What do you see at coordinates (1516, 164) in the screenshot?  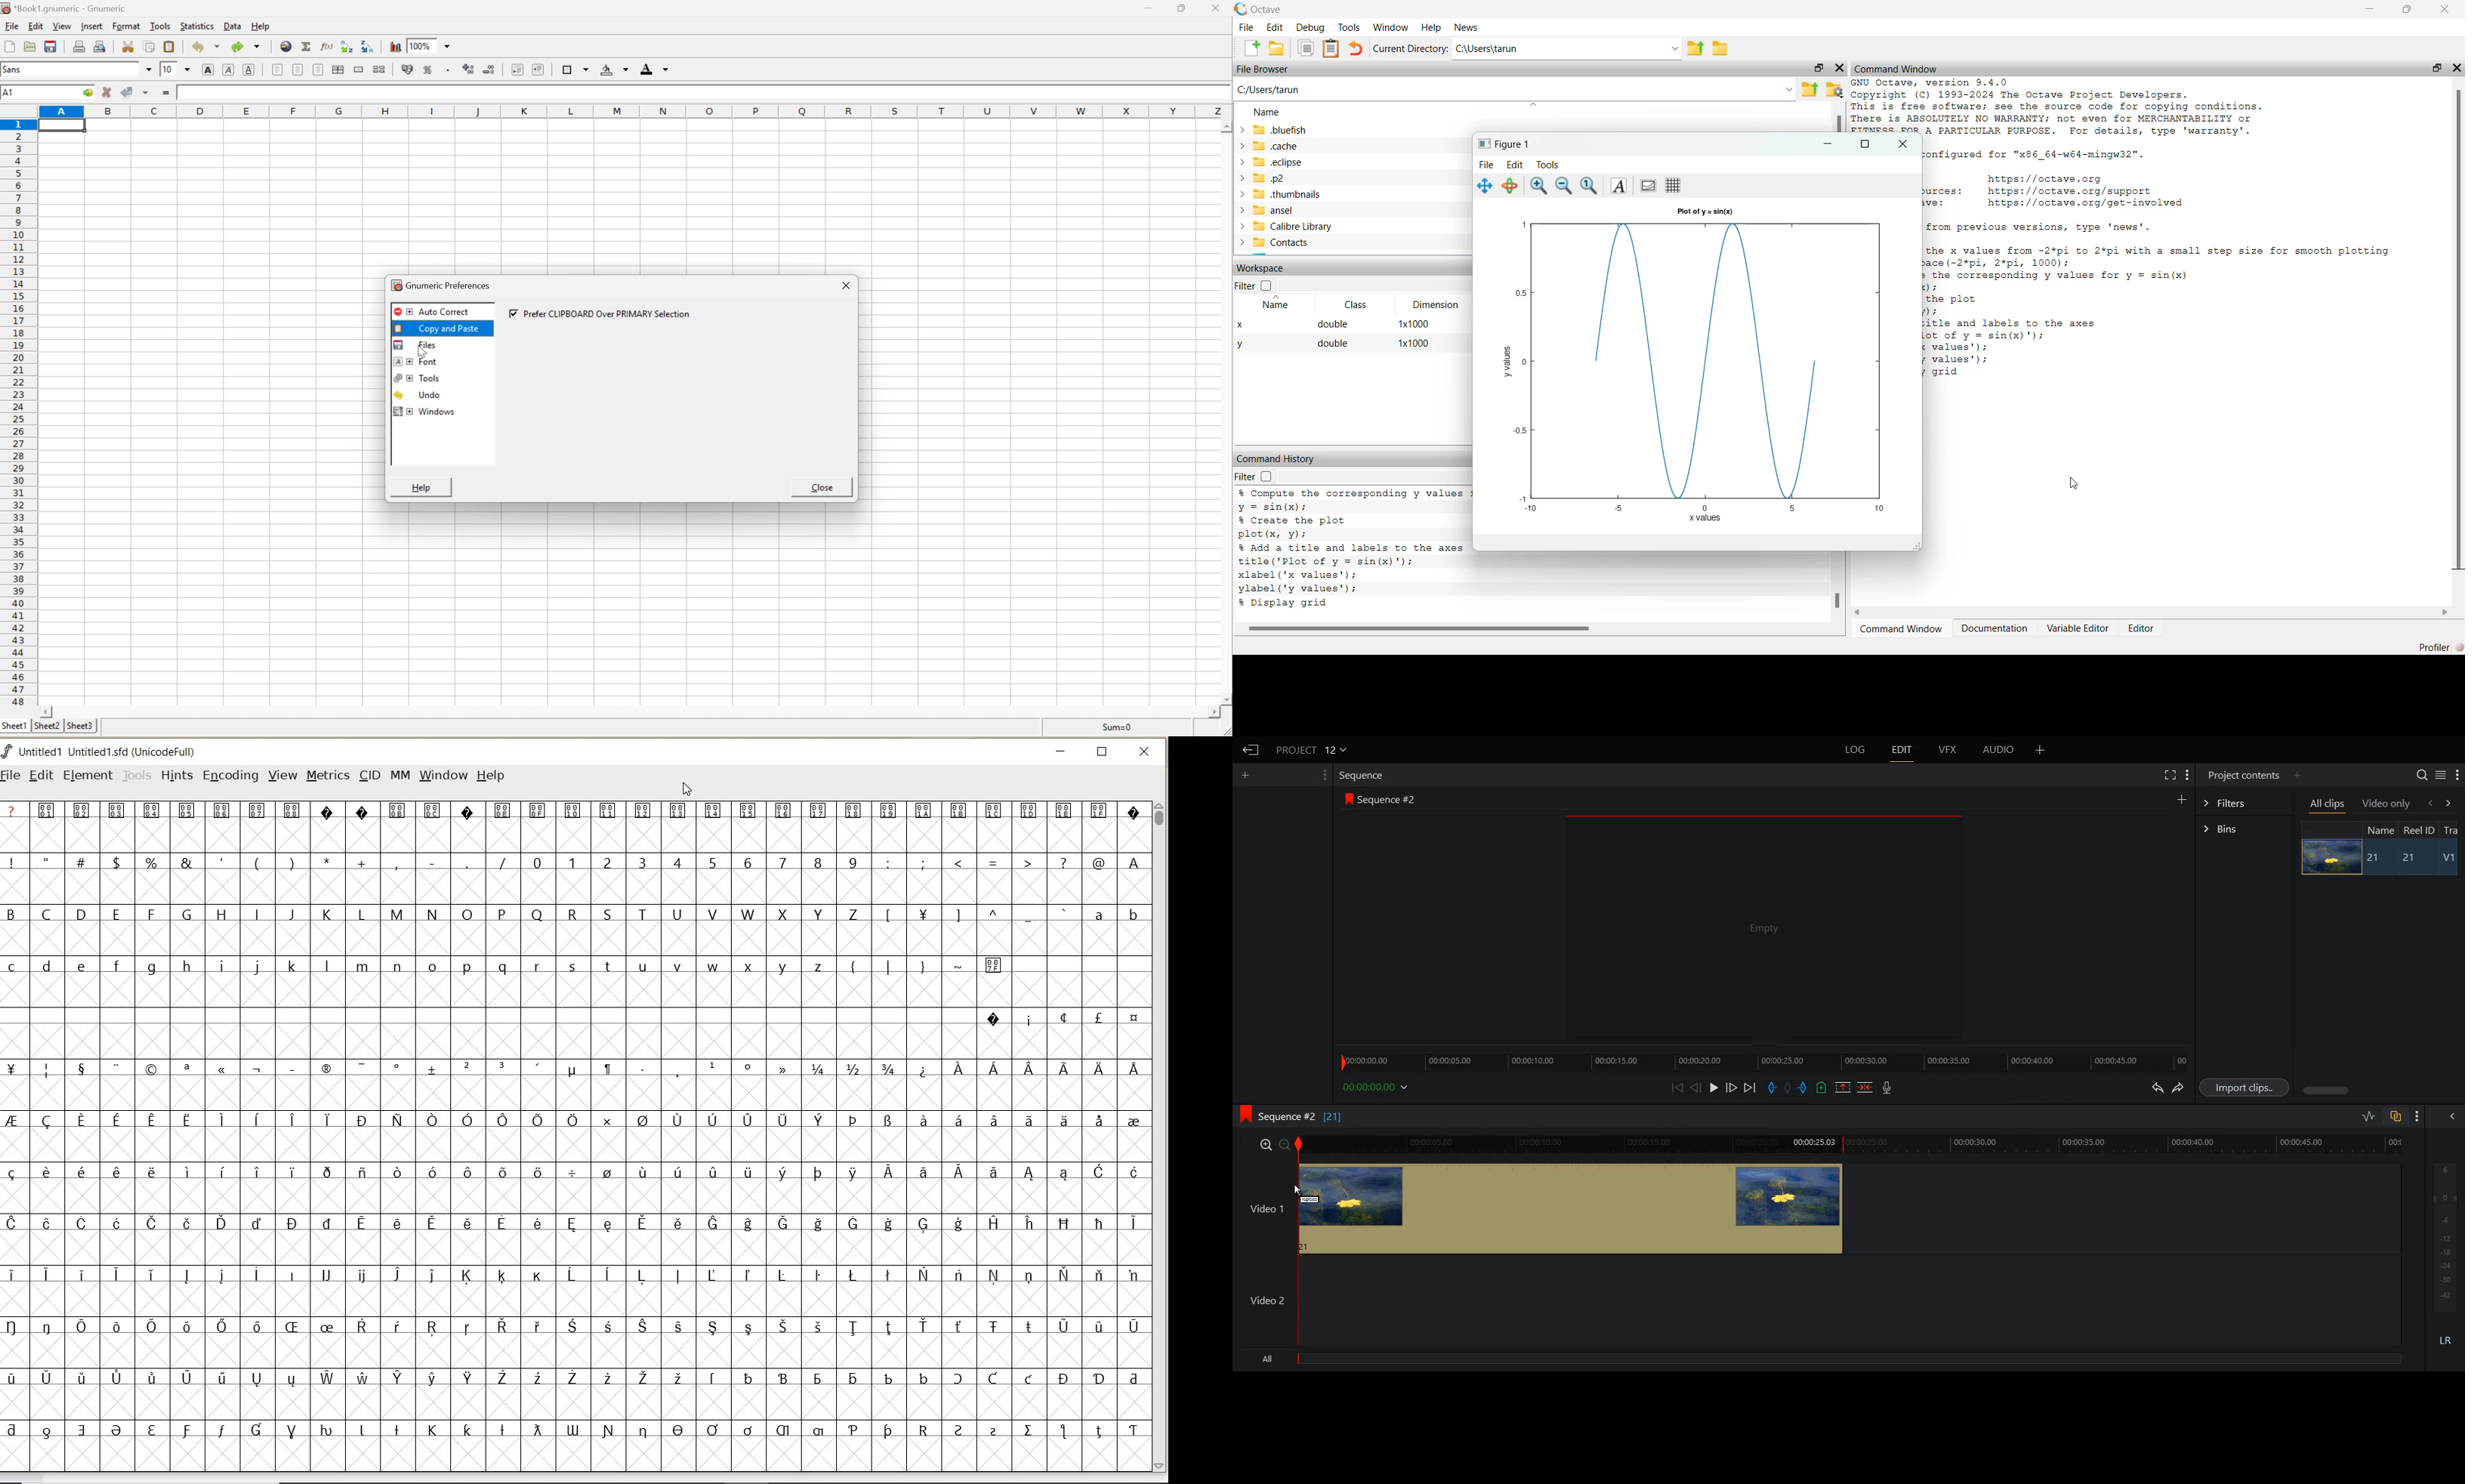 I see `Edit` at bounding box center [1516, 164].